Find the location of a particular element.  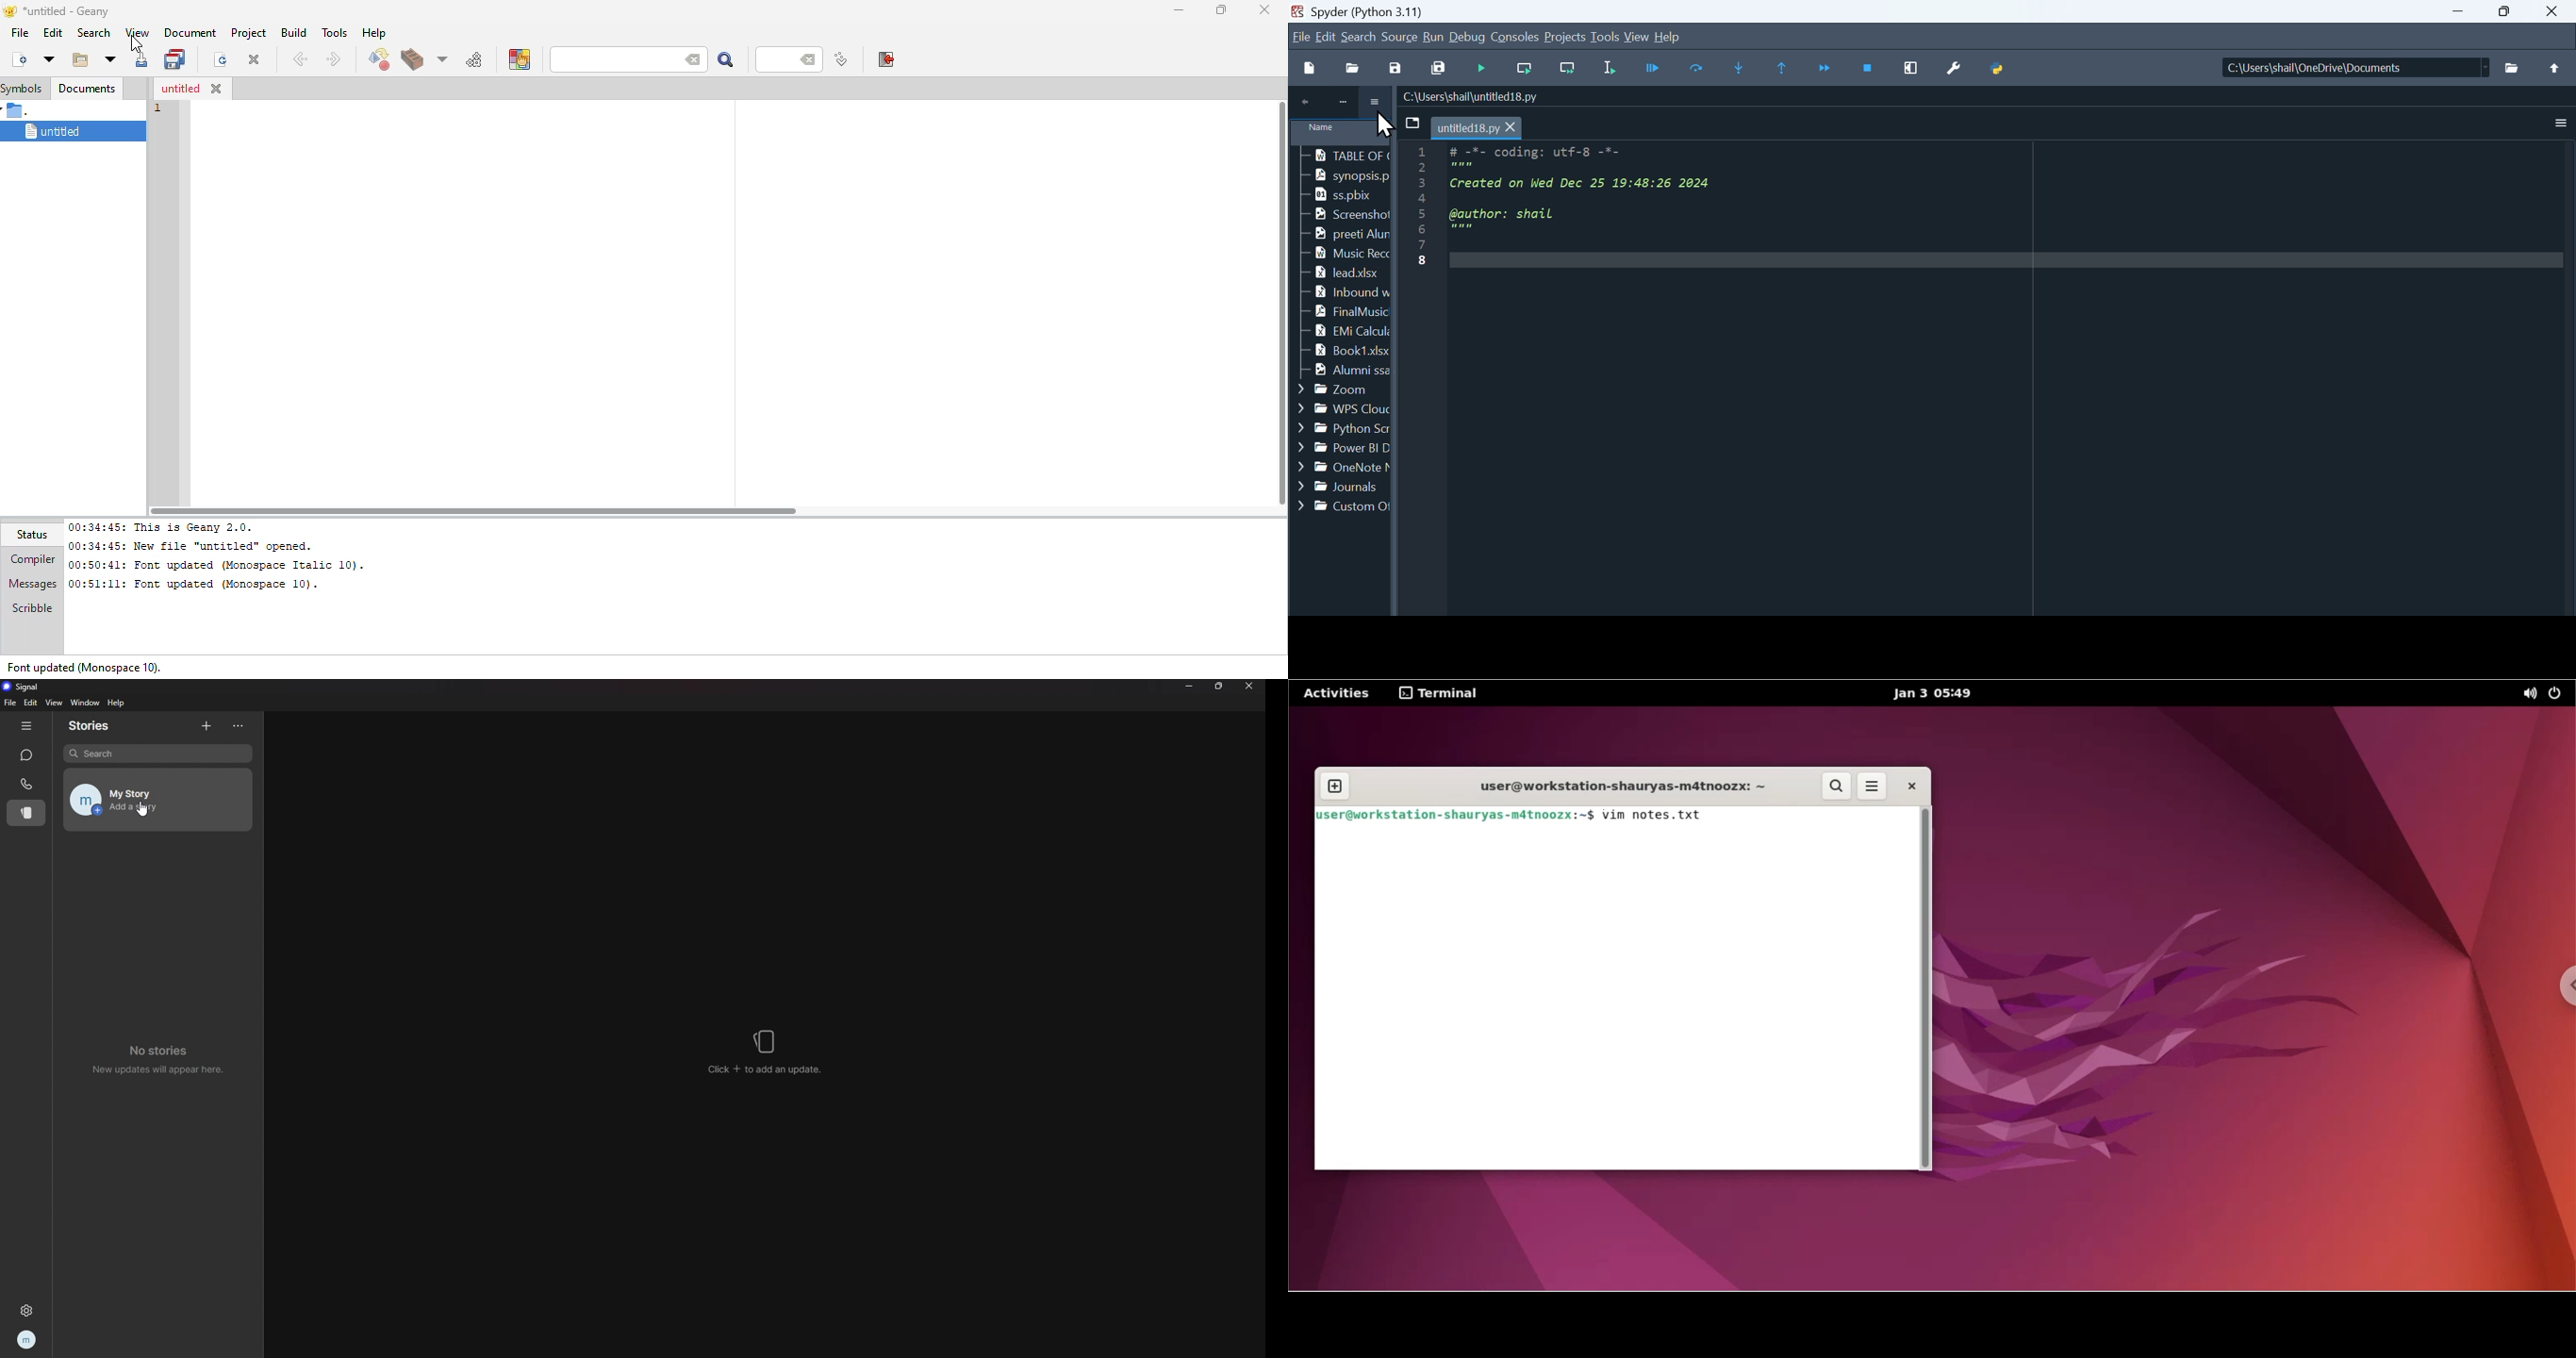

line number is located at coordinates (1421, 292).